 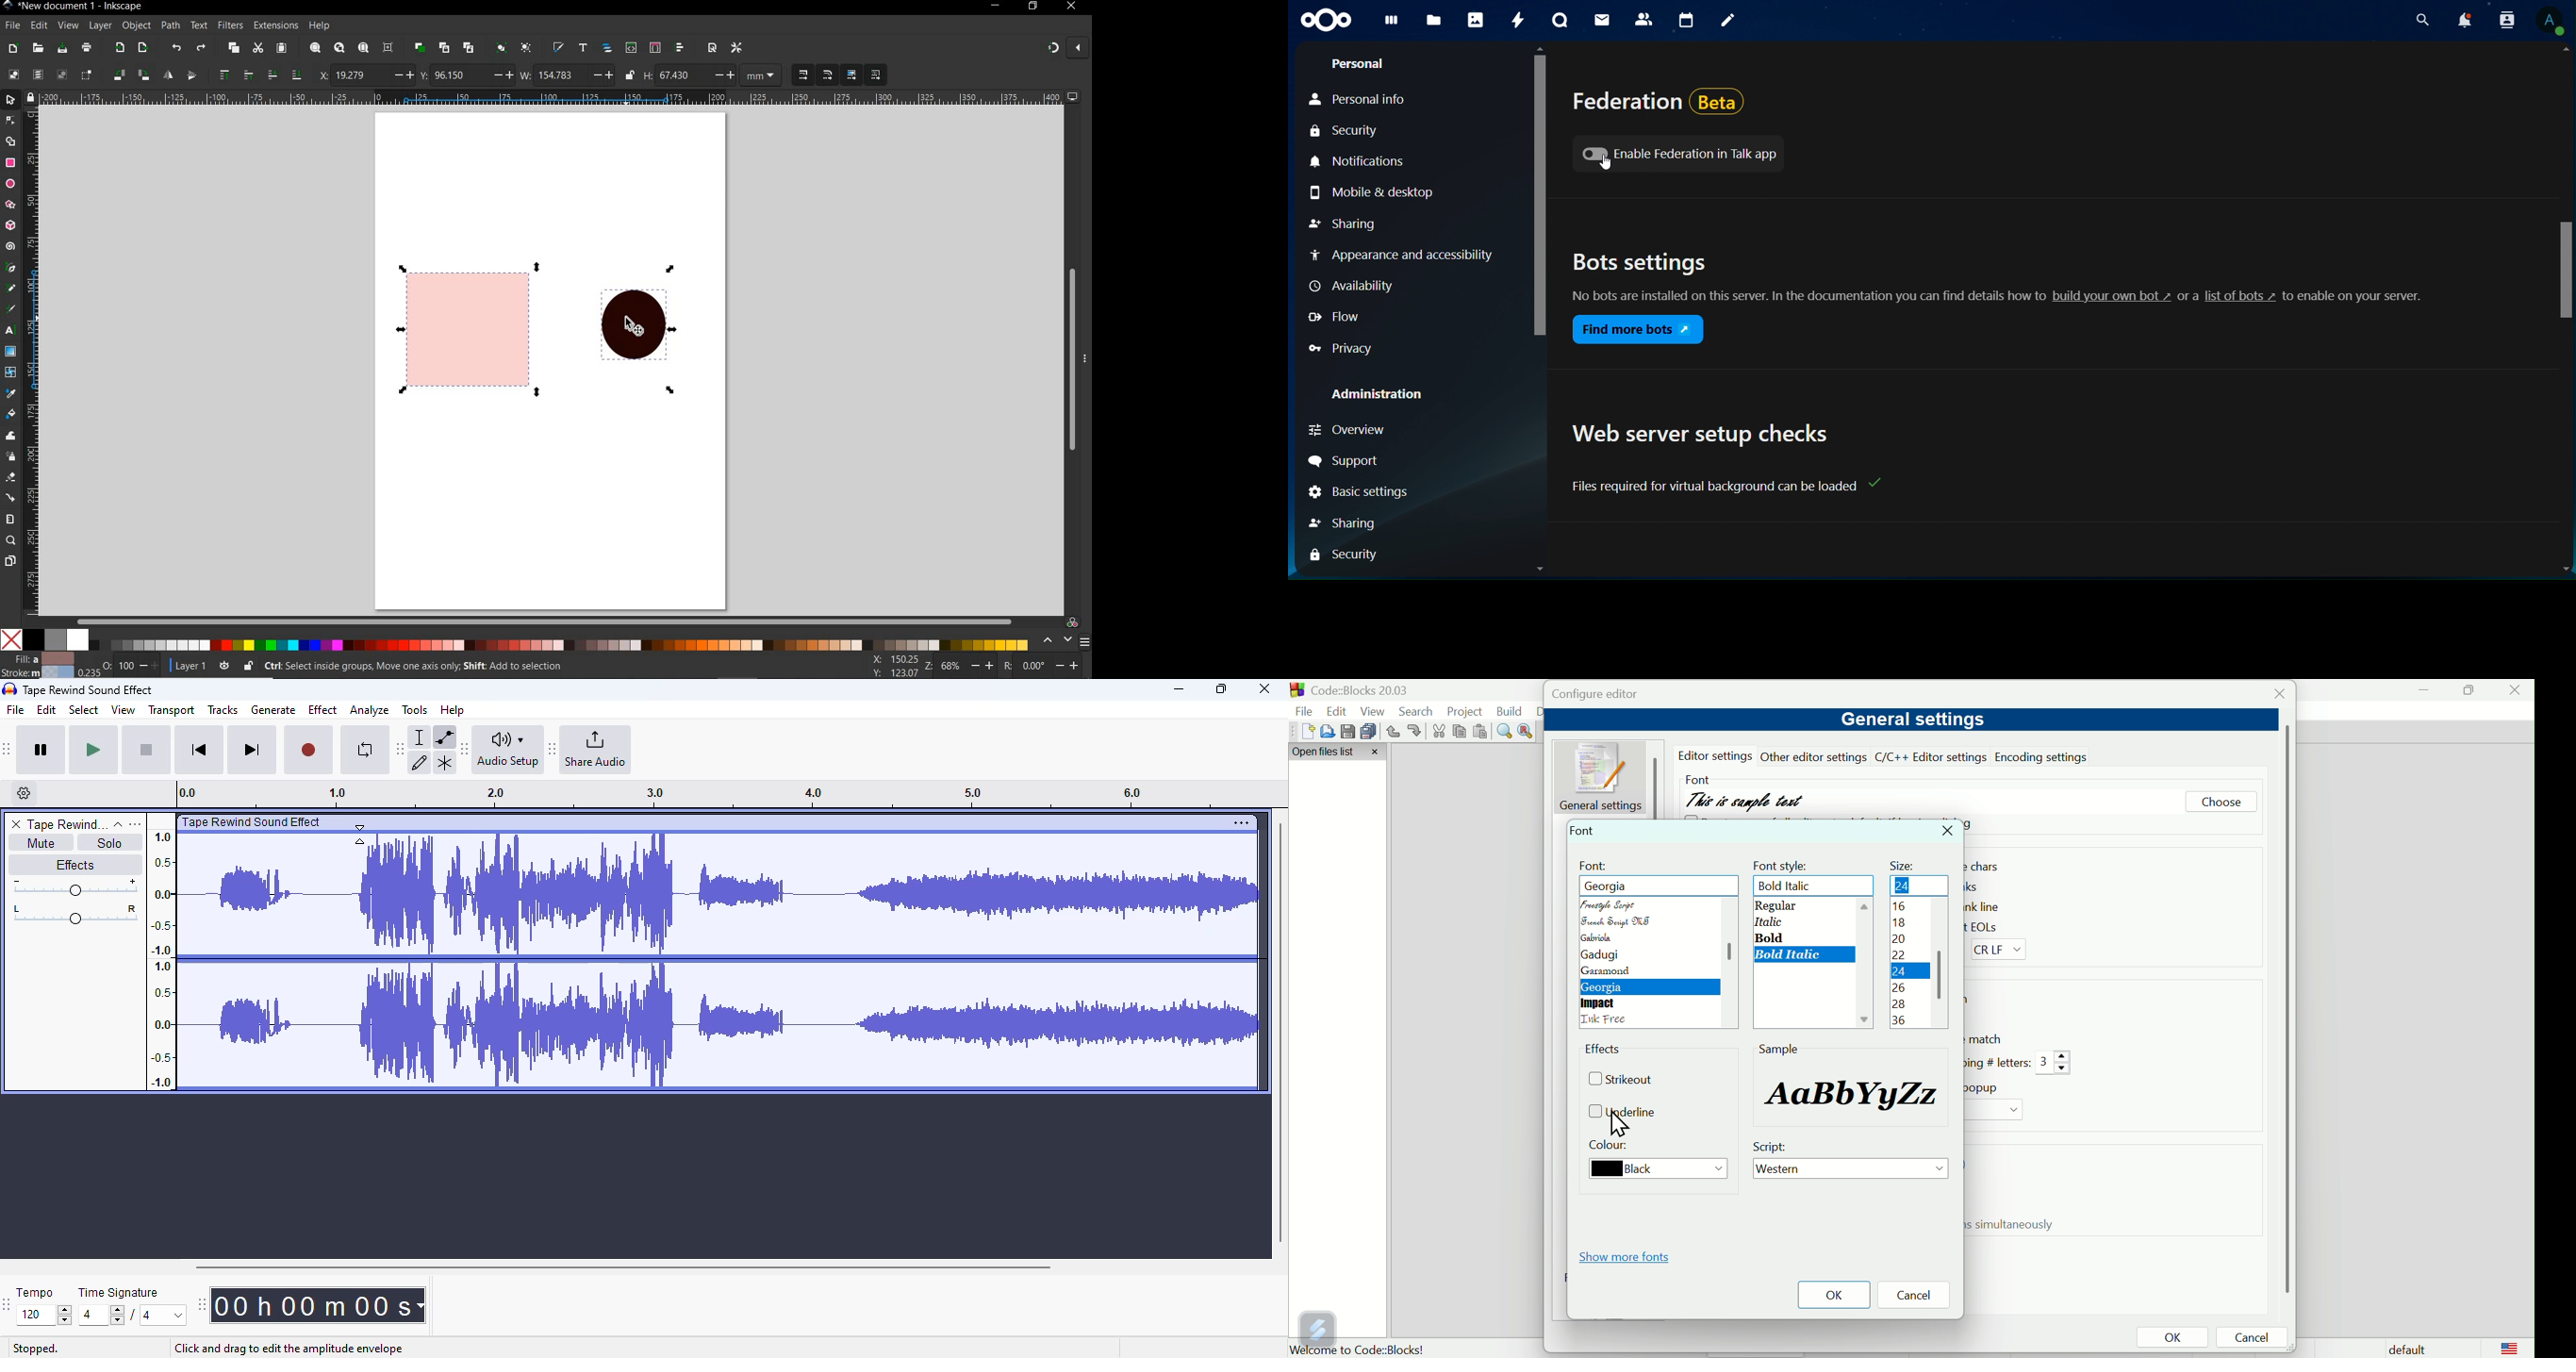 I want to click on Input for tempo, so click(x=43, y=1316).